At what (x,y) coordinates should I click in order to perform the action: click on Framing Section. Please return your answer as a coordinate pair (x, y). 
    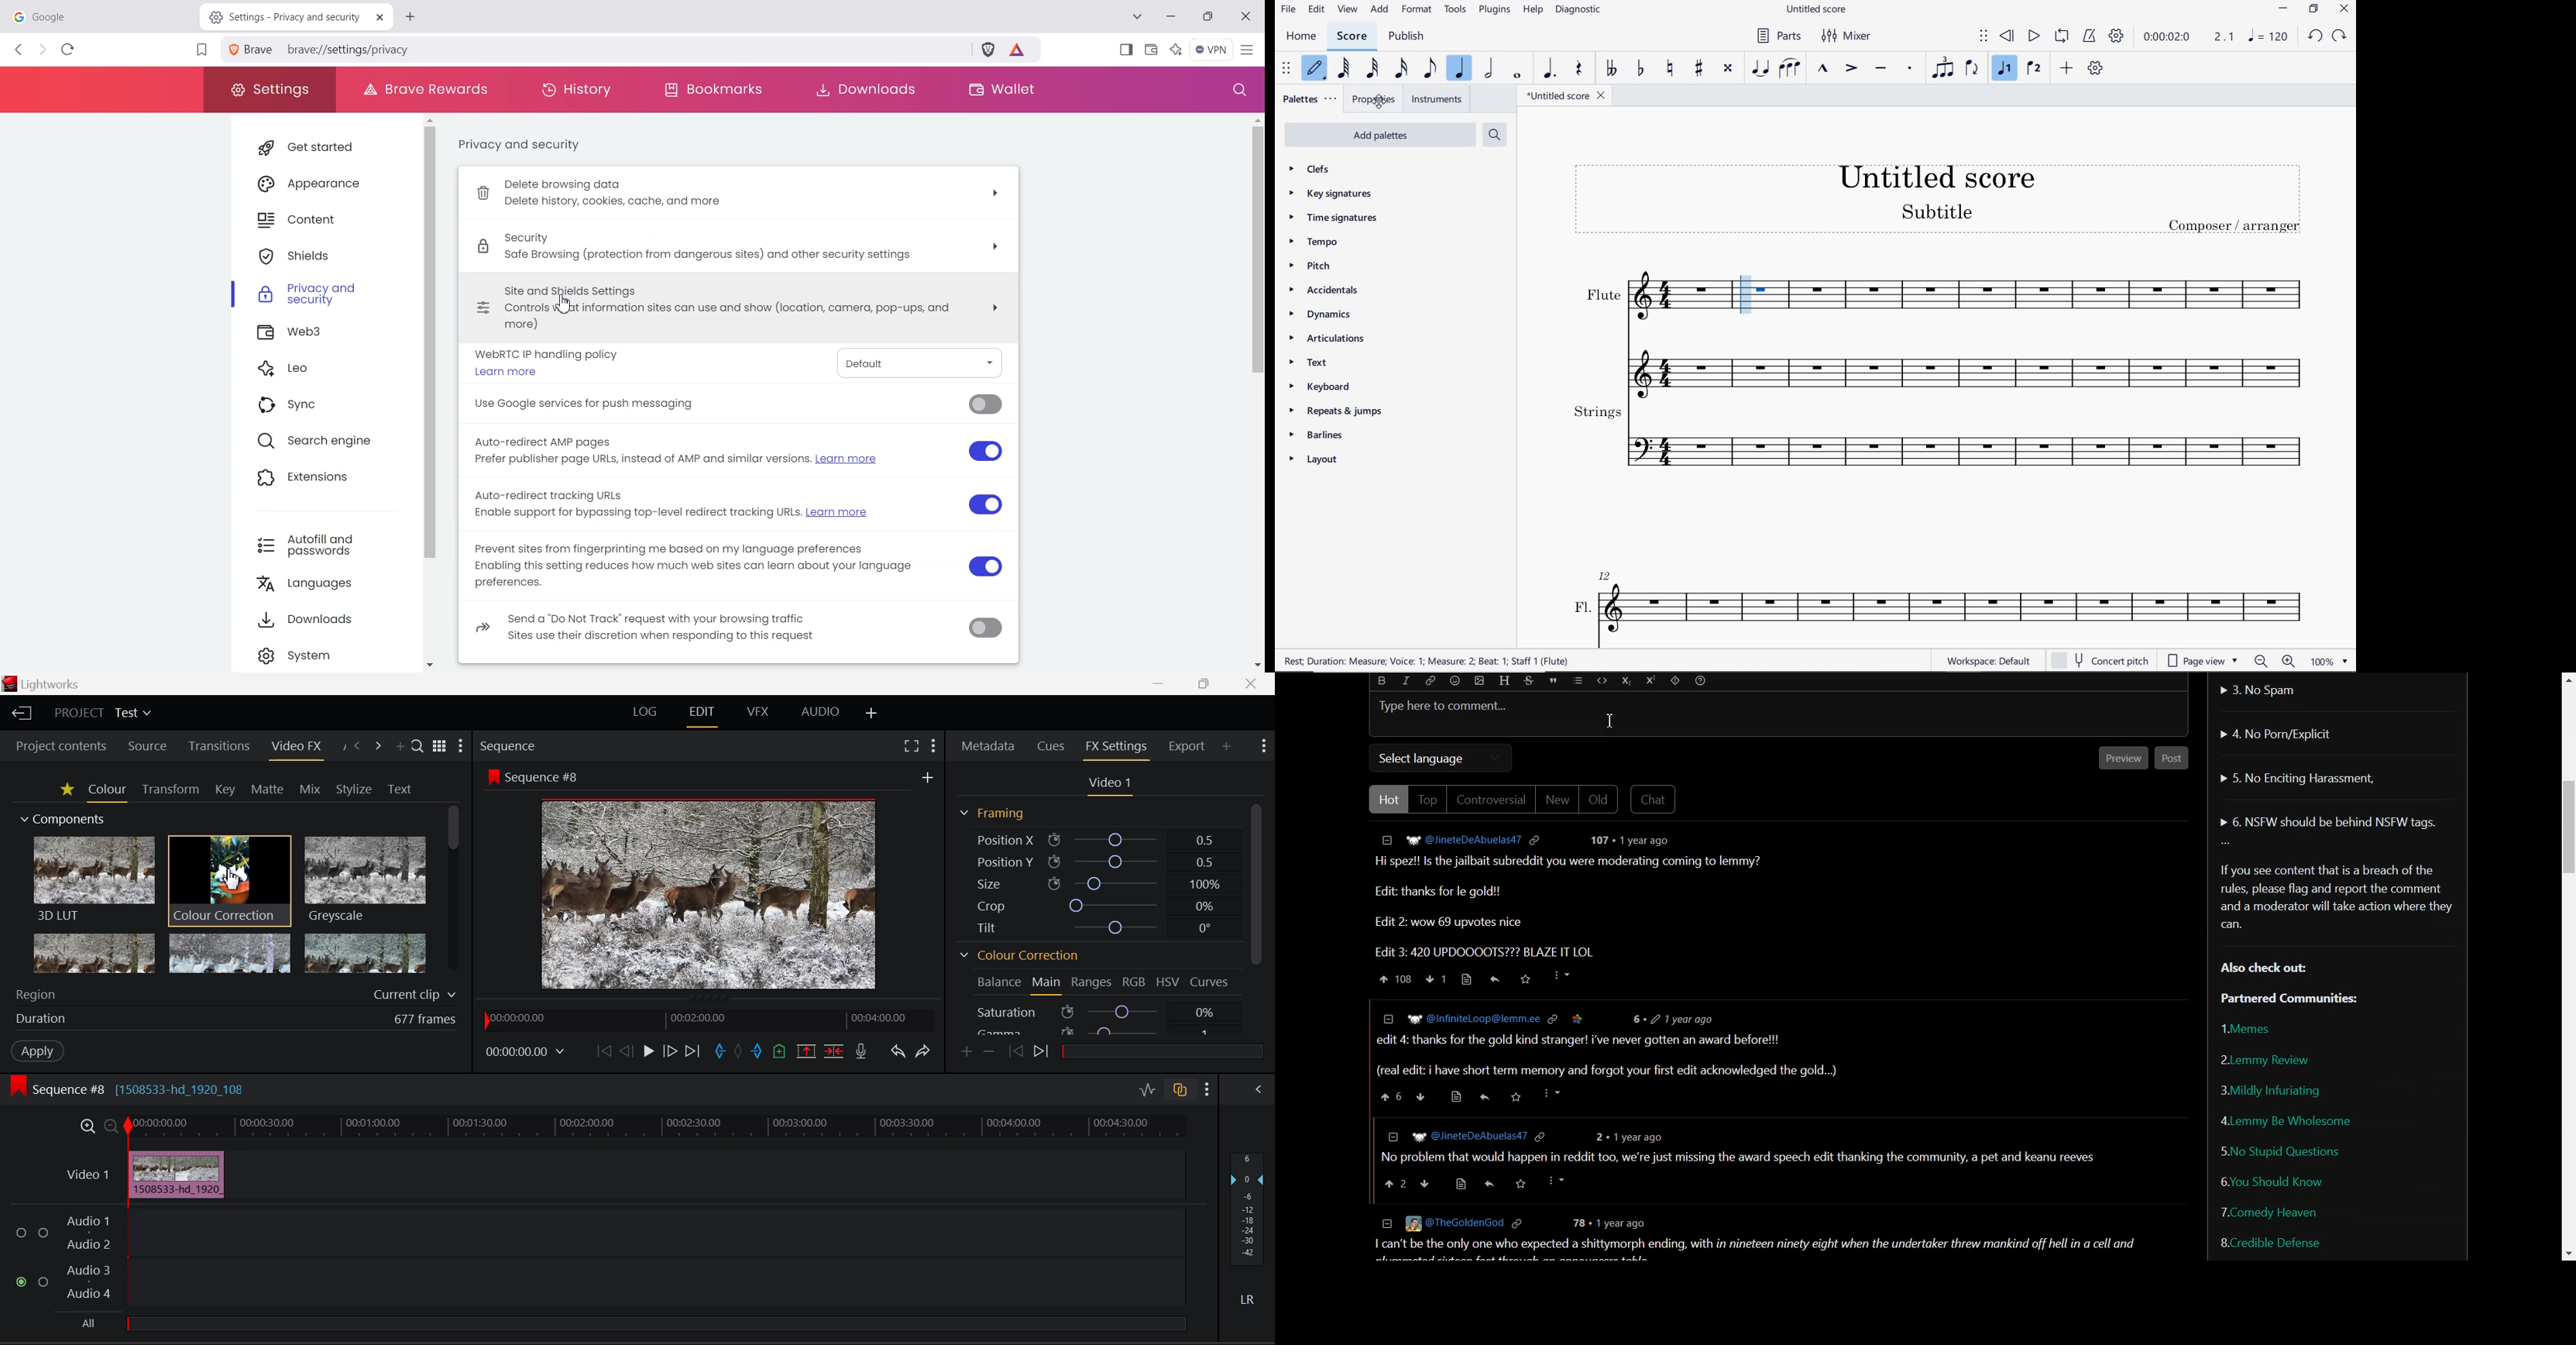
    Looking at the image, I should click on (993, 814).